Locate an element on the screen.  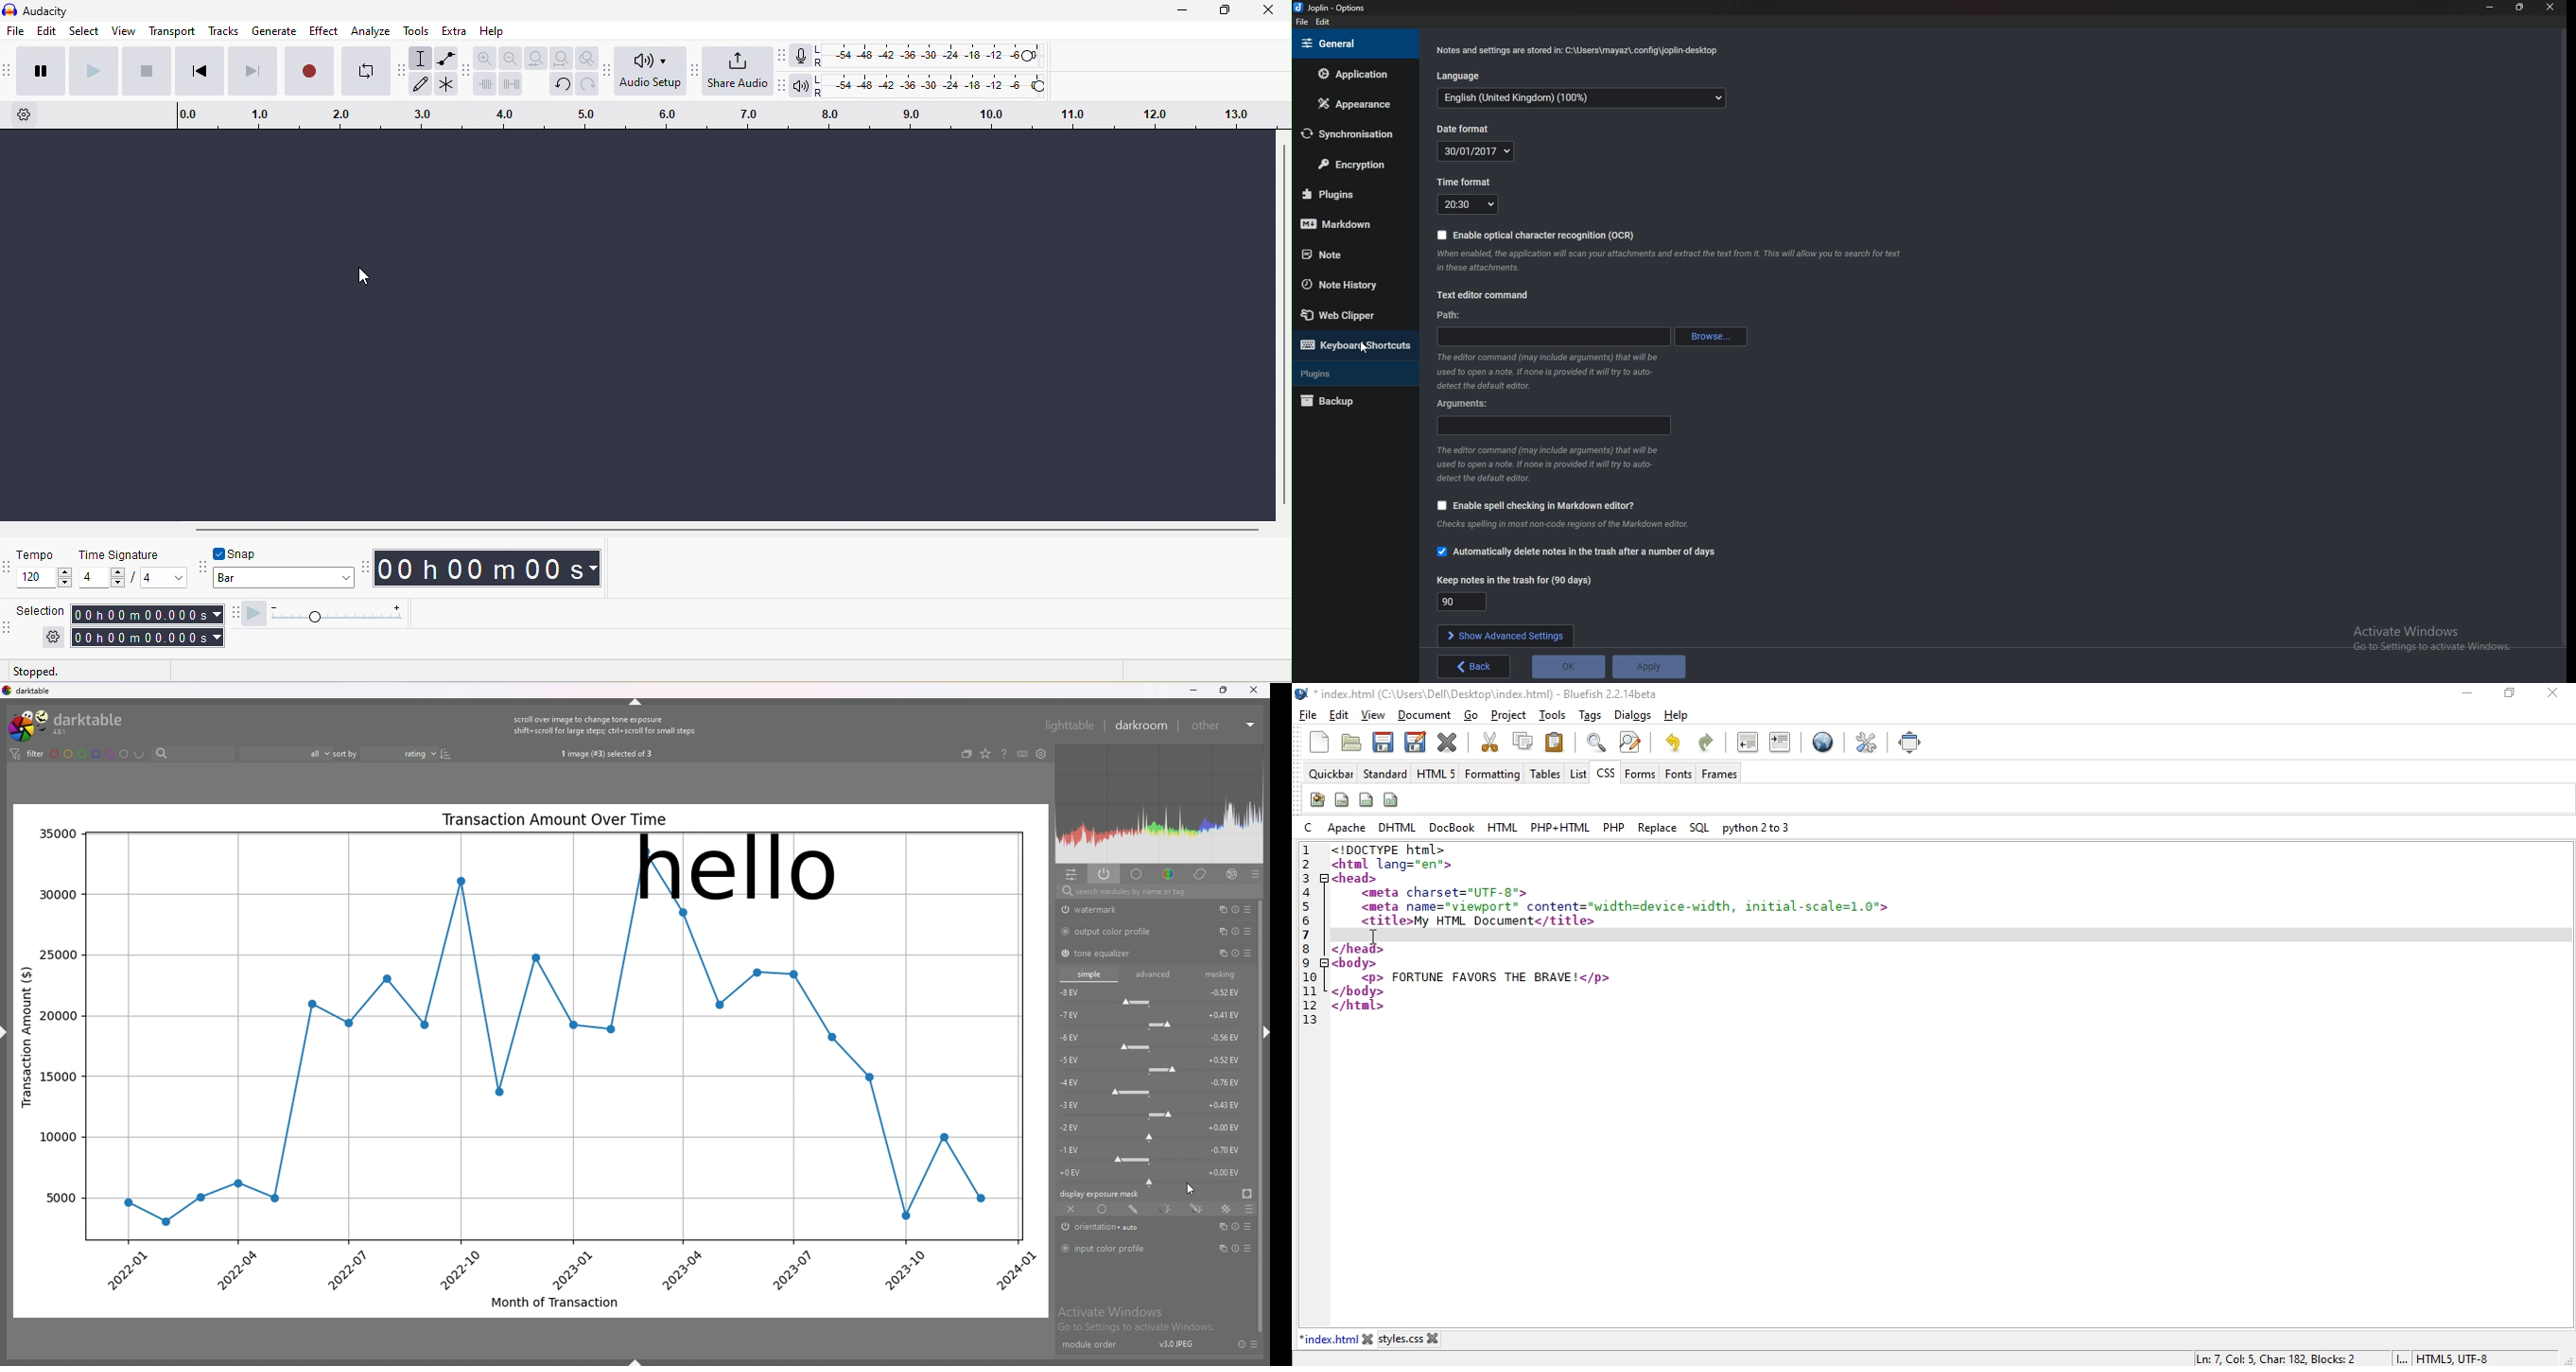
view is located at coordinates (124, 30).